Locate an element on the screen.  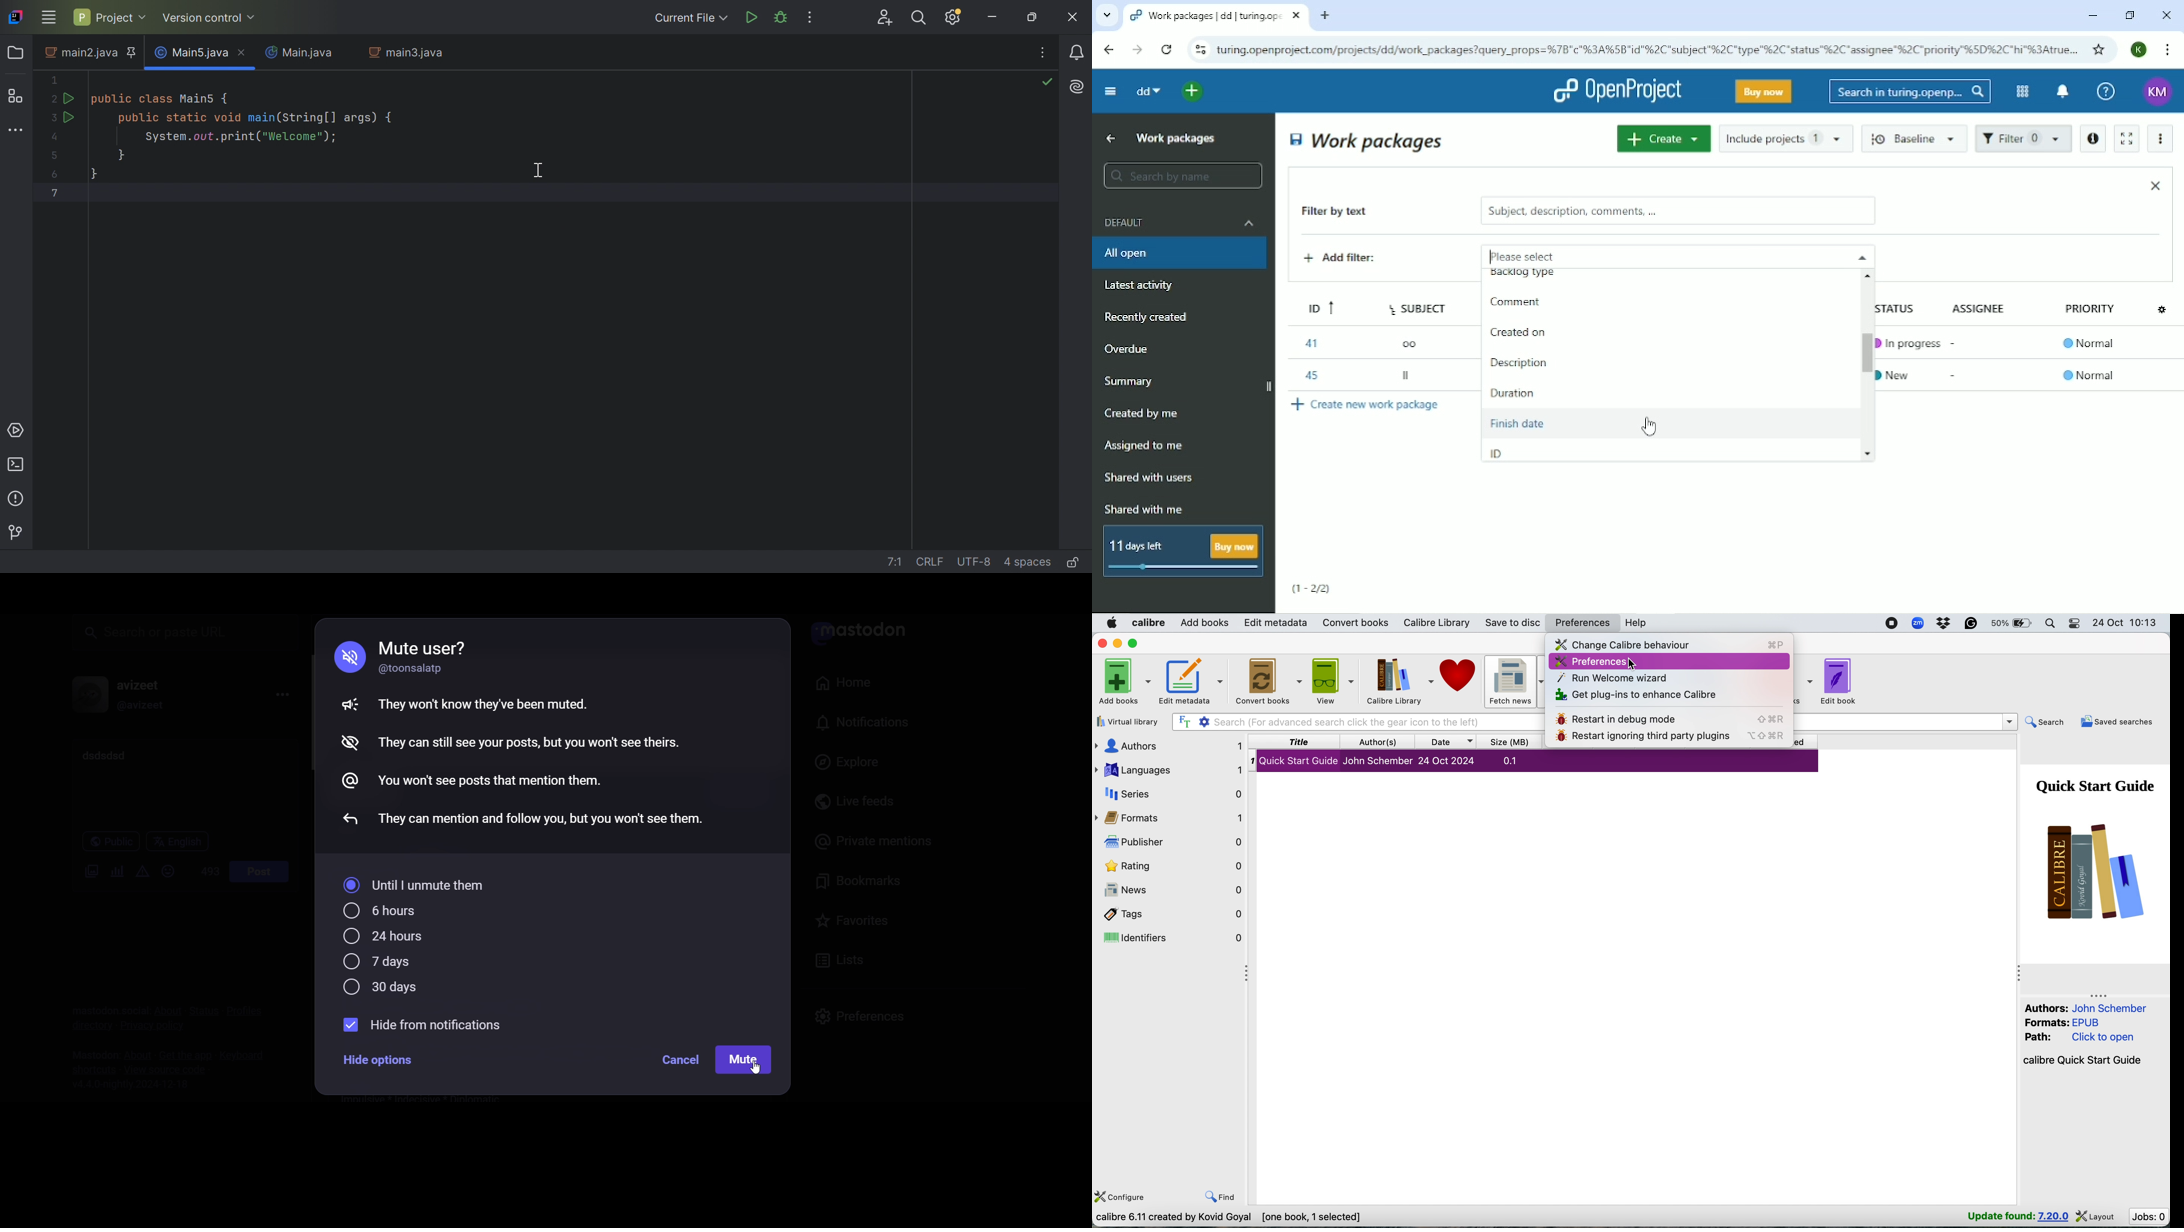
6 hours is located at coordinates (377, 911).